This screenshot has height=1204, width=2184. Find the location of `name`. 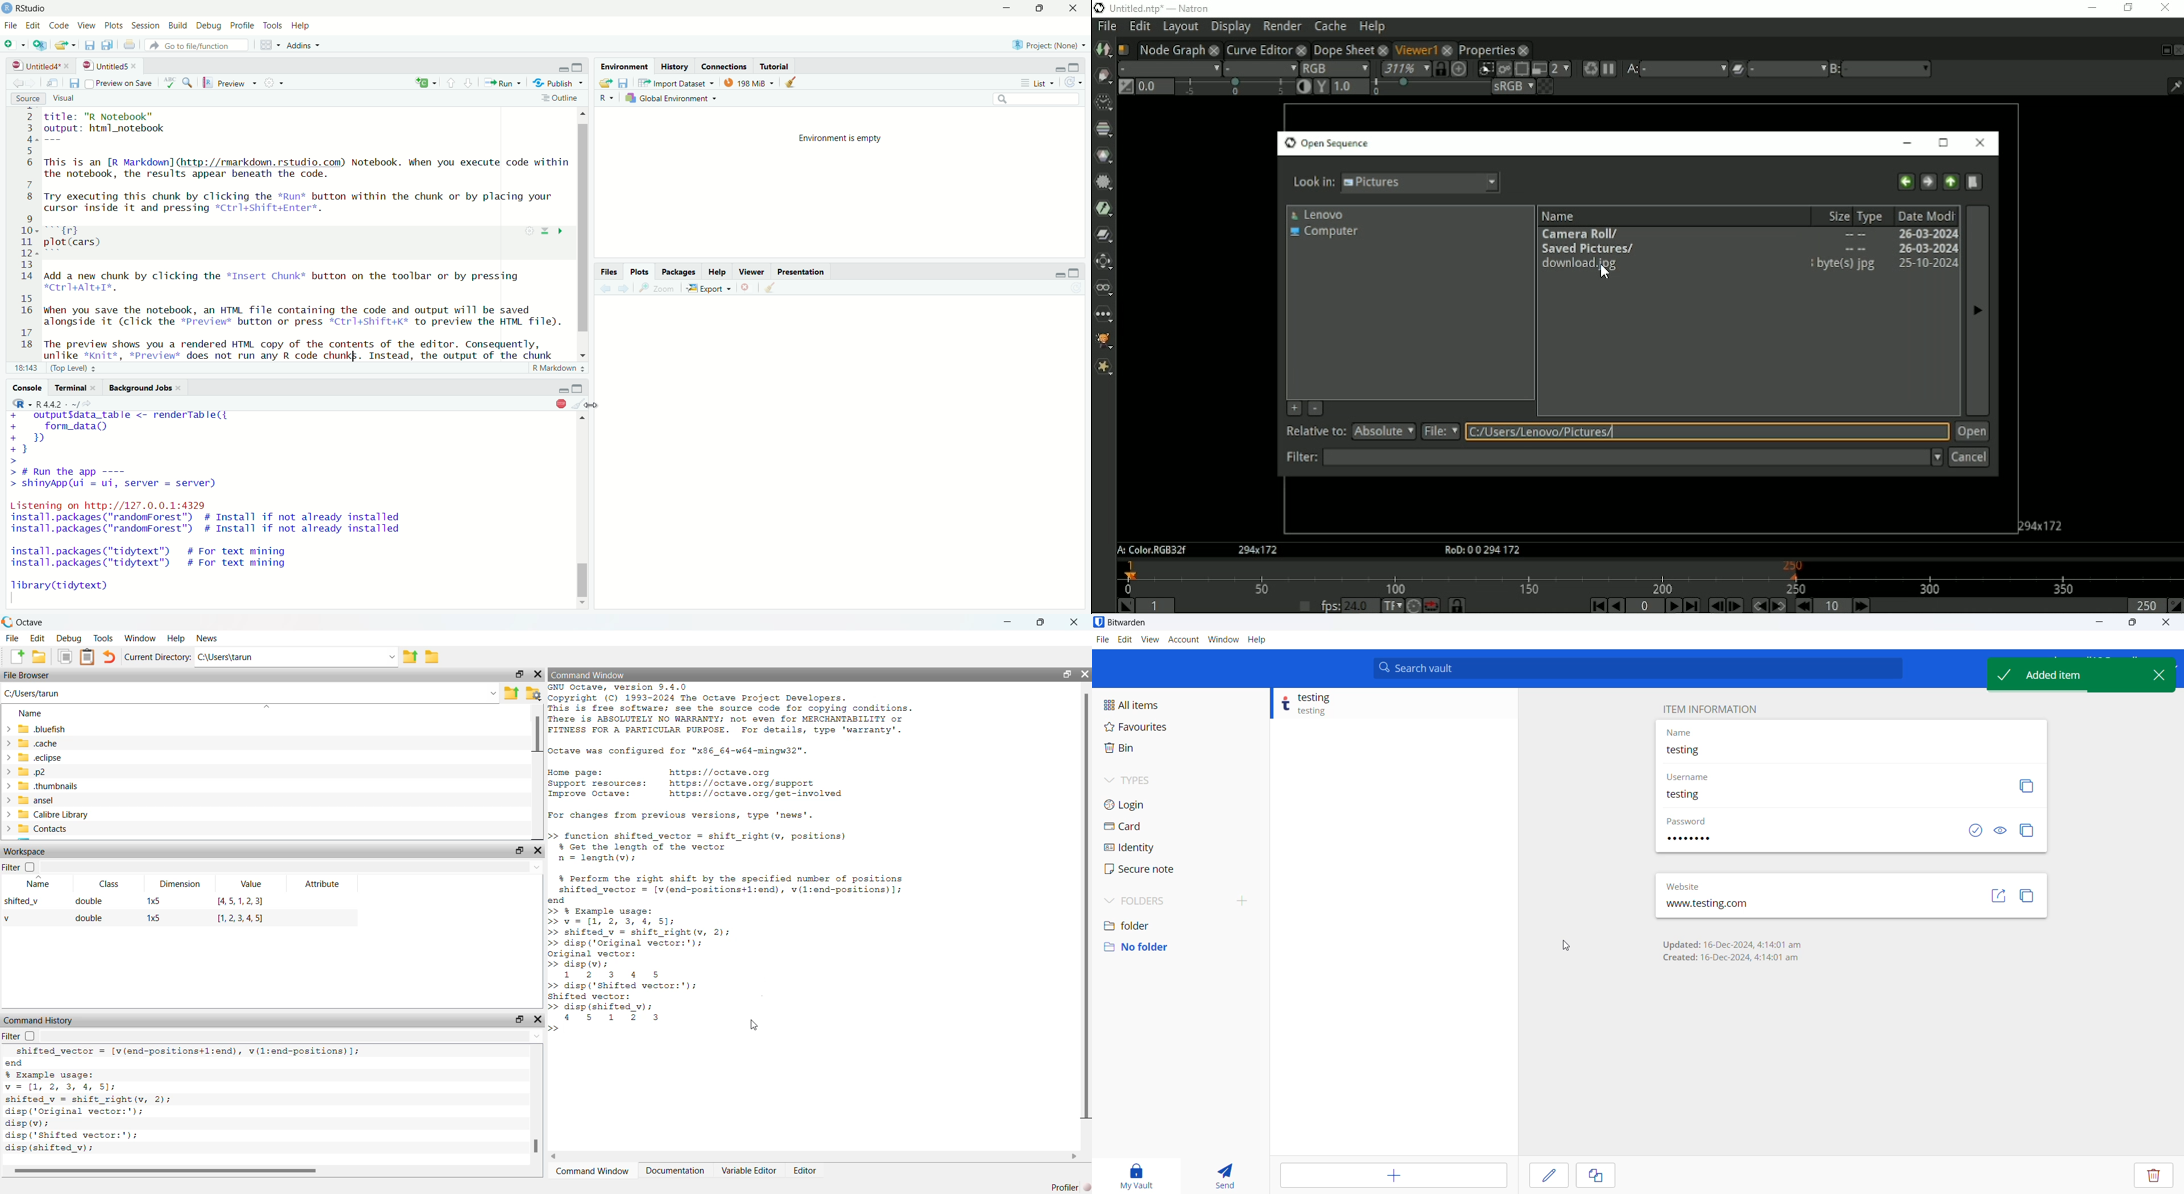

name is located at coordinates (36, 885).